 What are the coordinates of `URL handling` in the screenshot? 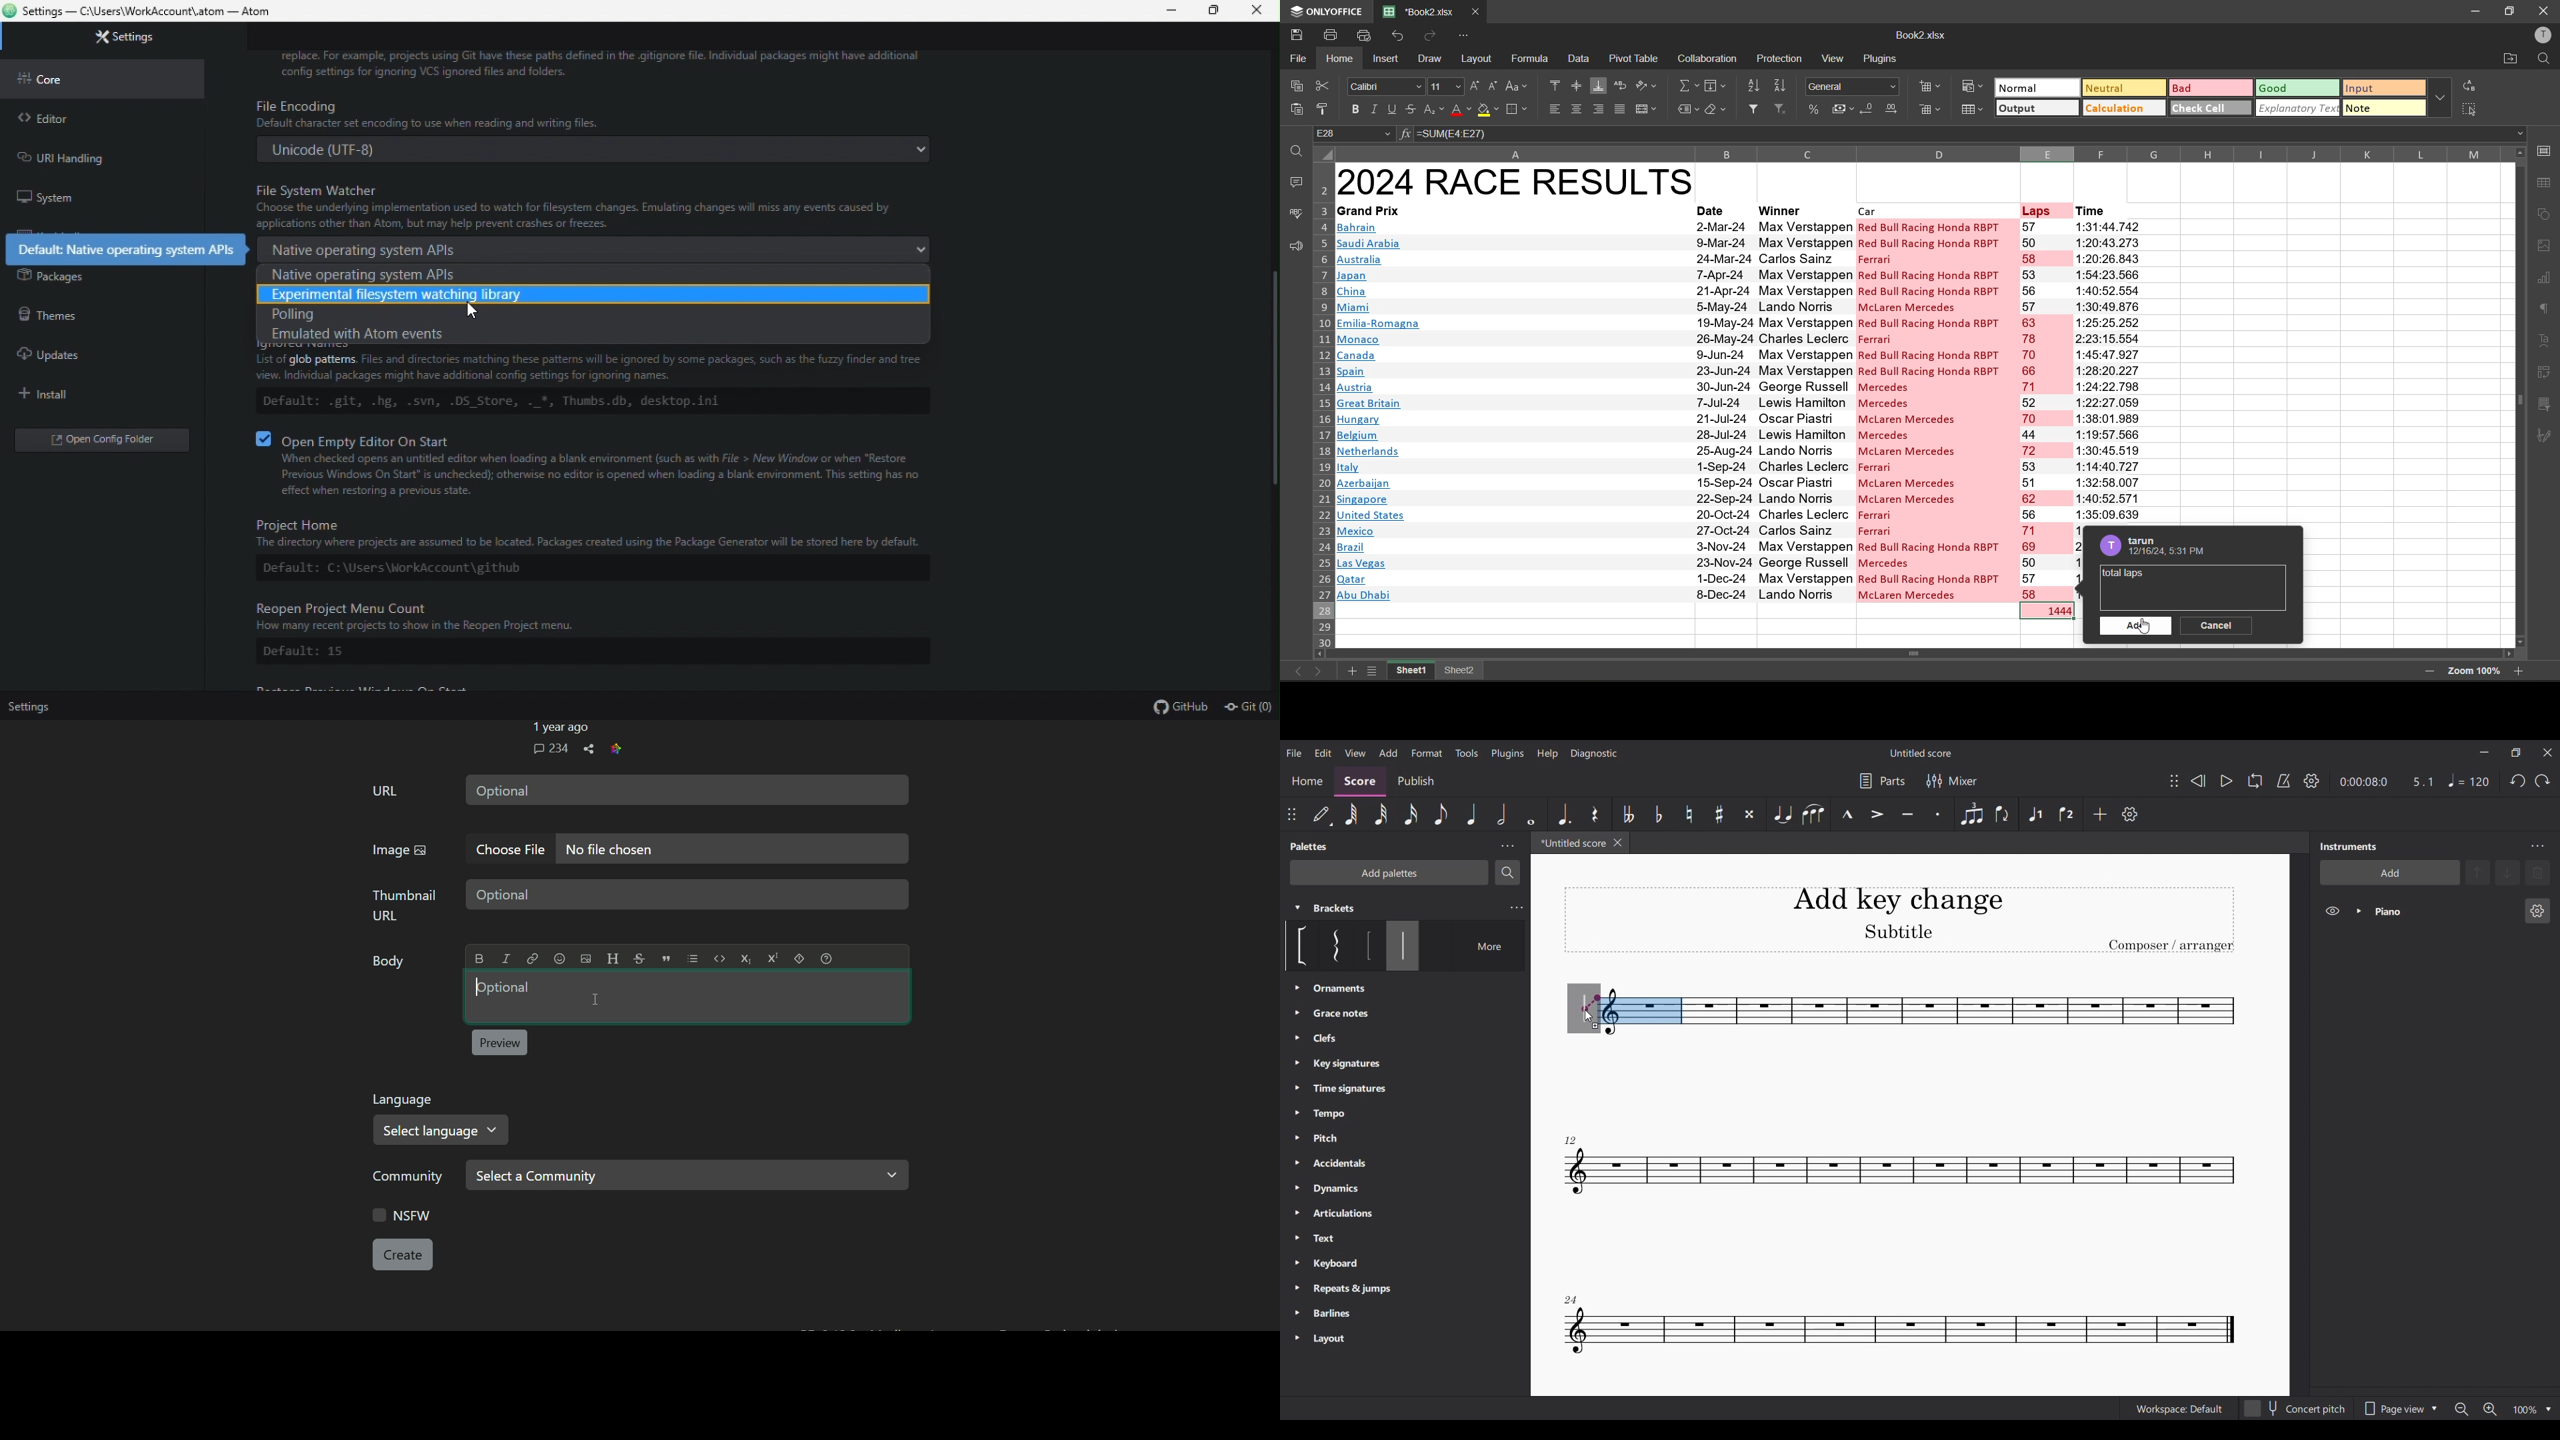 It's located at (91, 155).